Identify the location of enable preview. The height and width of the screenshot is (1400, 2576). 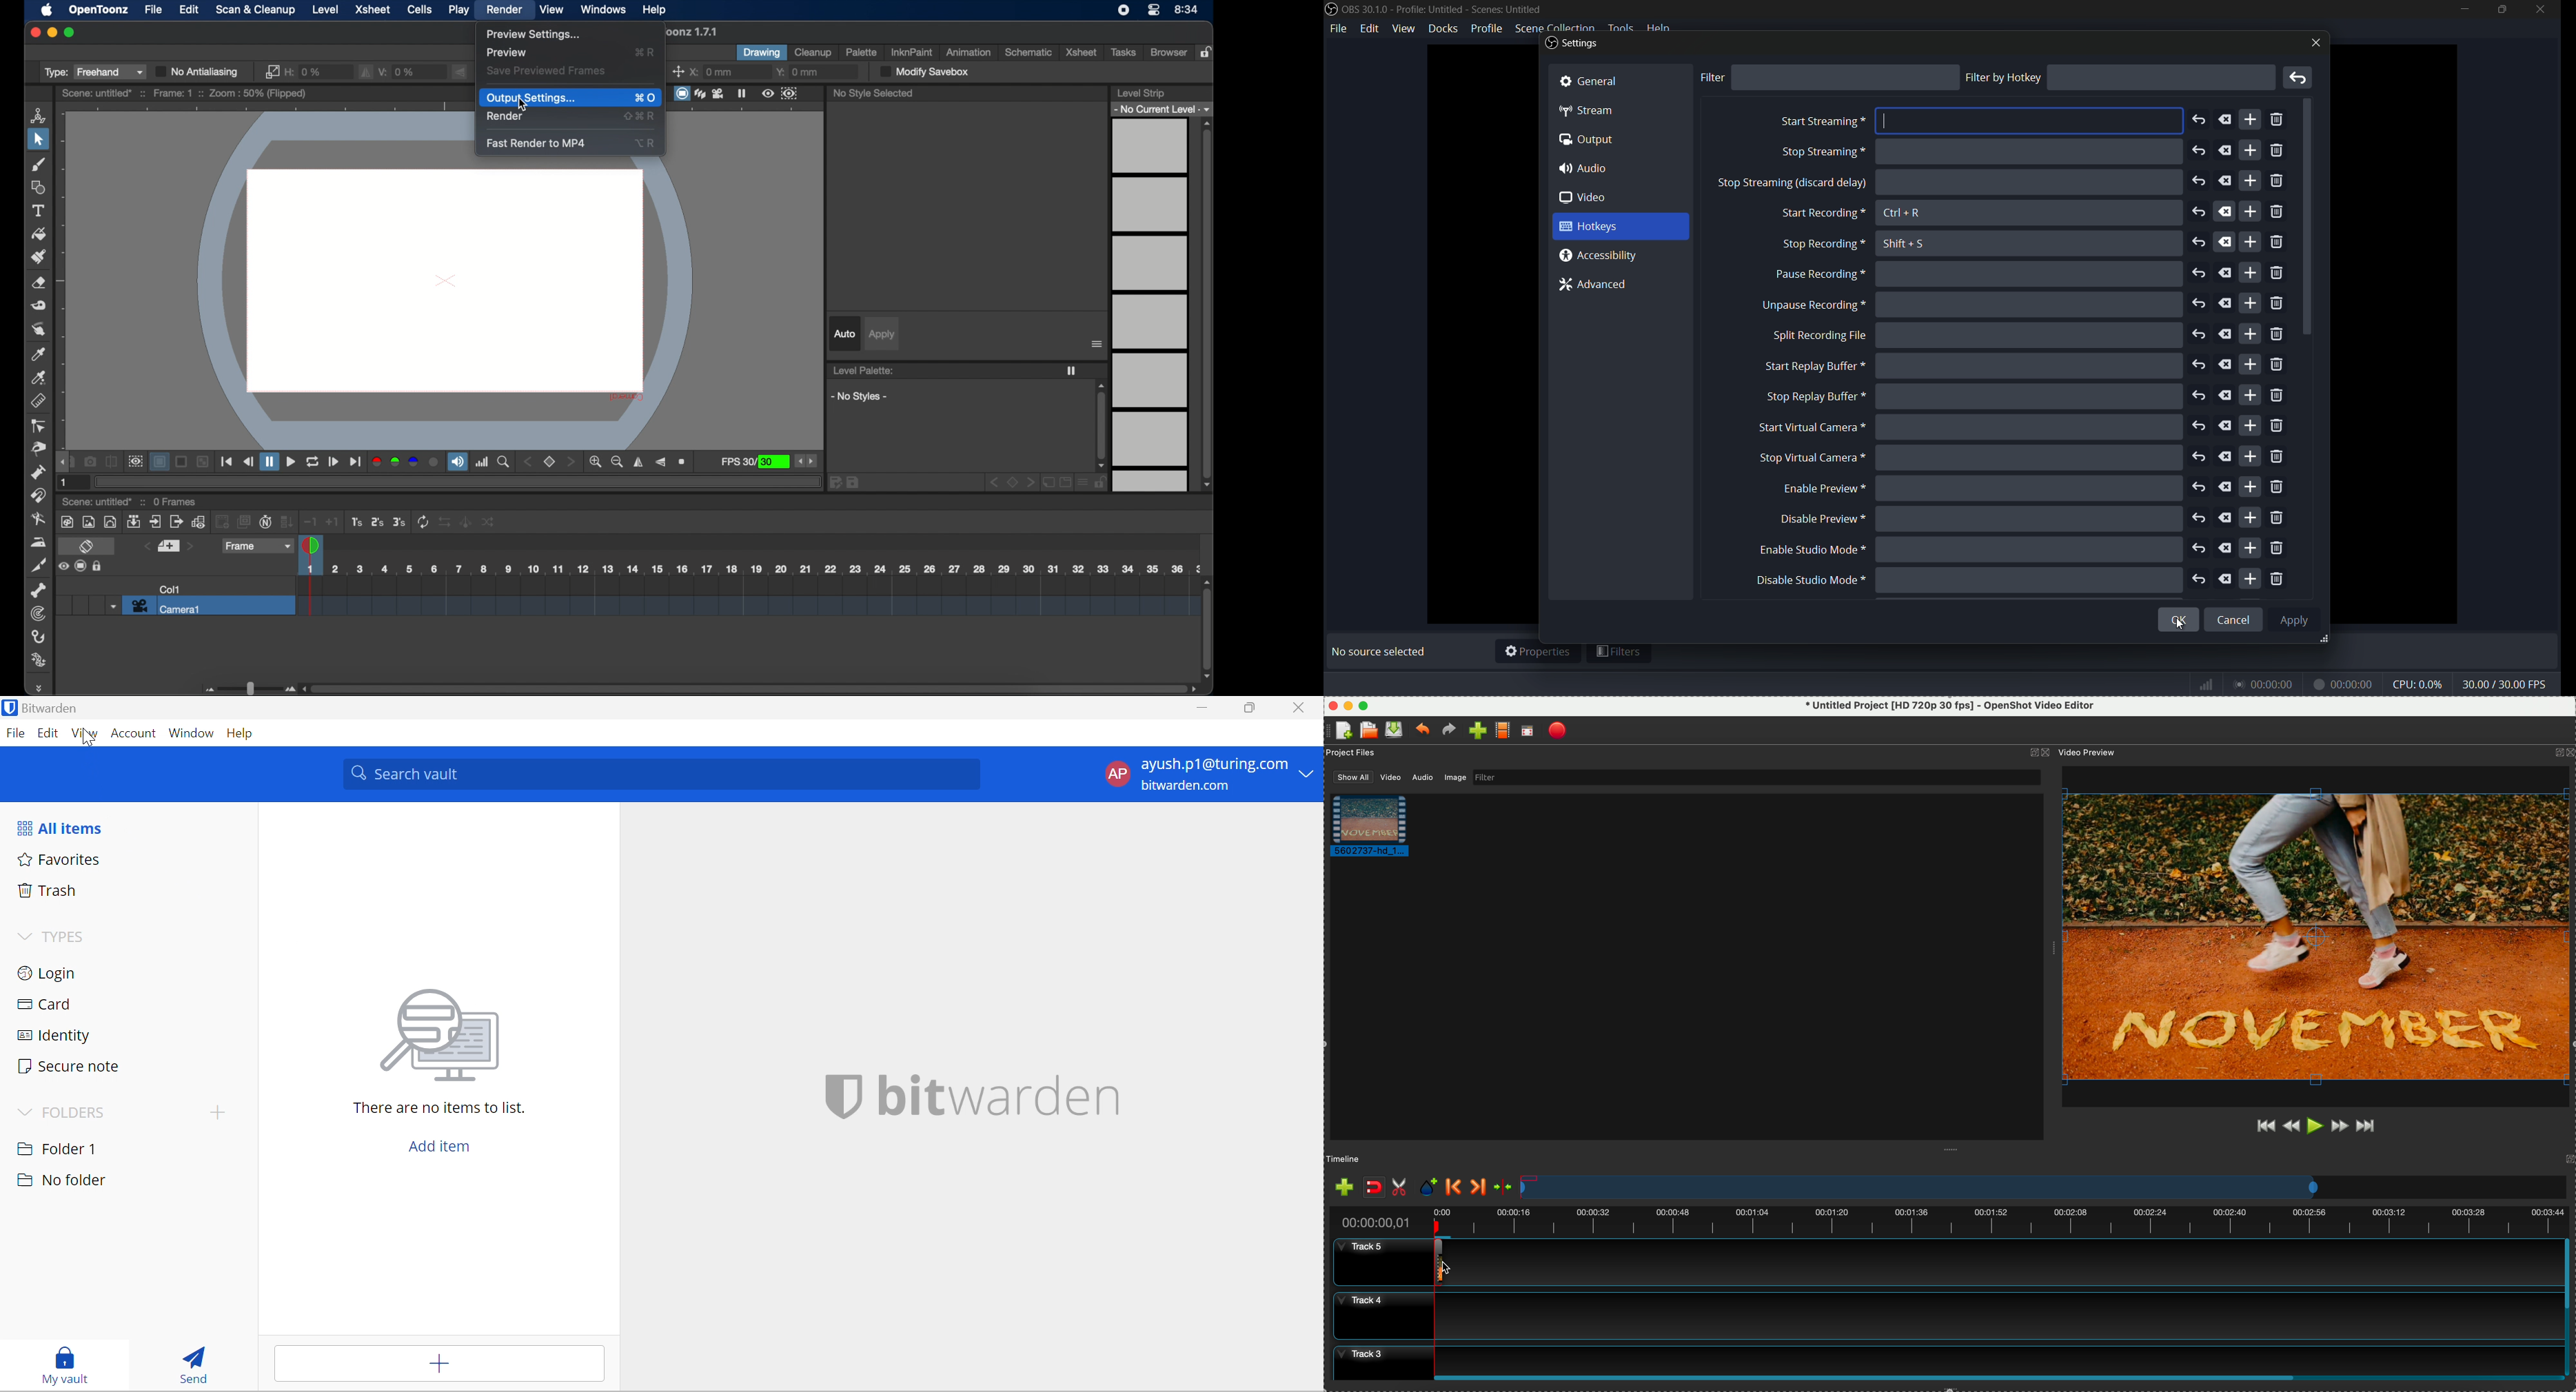
(1819, 489).